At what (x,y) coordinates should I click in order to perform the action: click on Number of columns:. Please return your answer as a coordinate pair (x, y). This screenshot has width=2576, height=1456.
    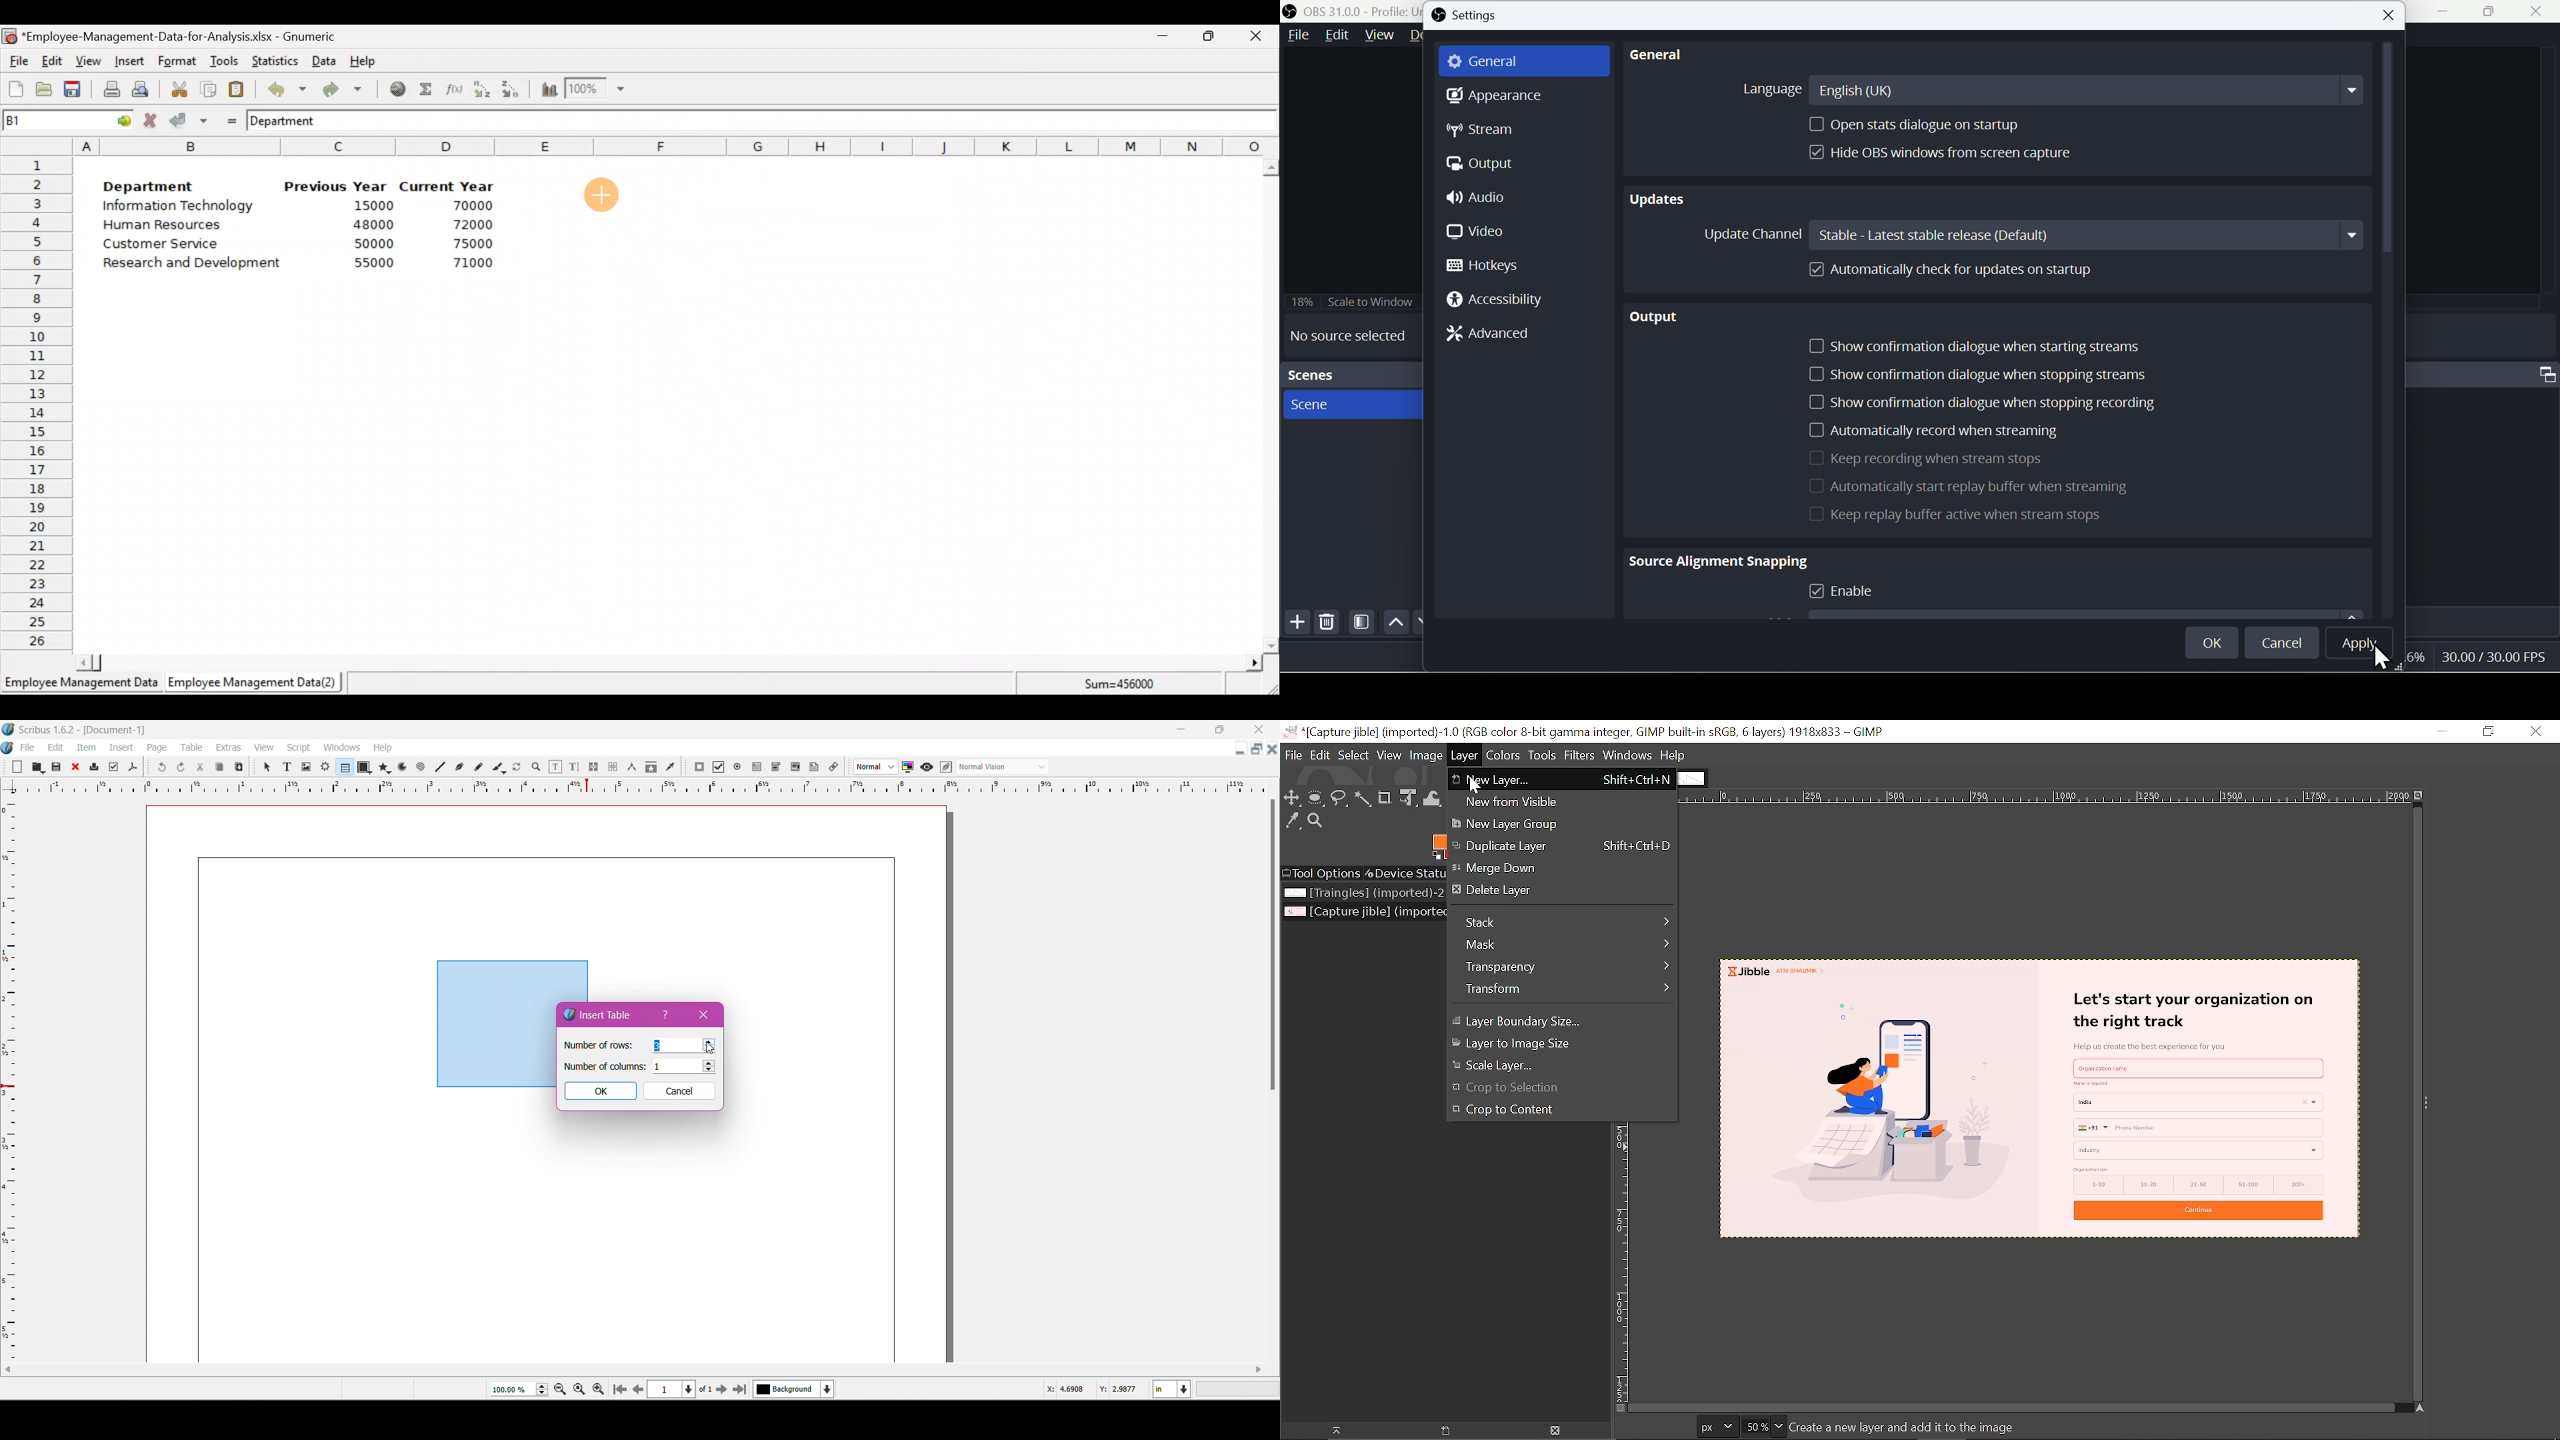
    Looking at the image, I should click on (604, 1066).